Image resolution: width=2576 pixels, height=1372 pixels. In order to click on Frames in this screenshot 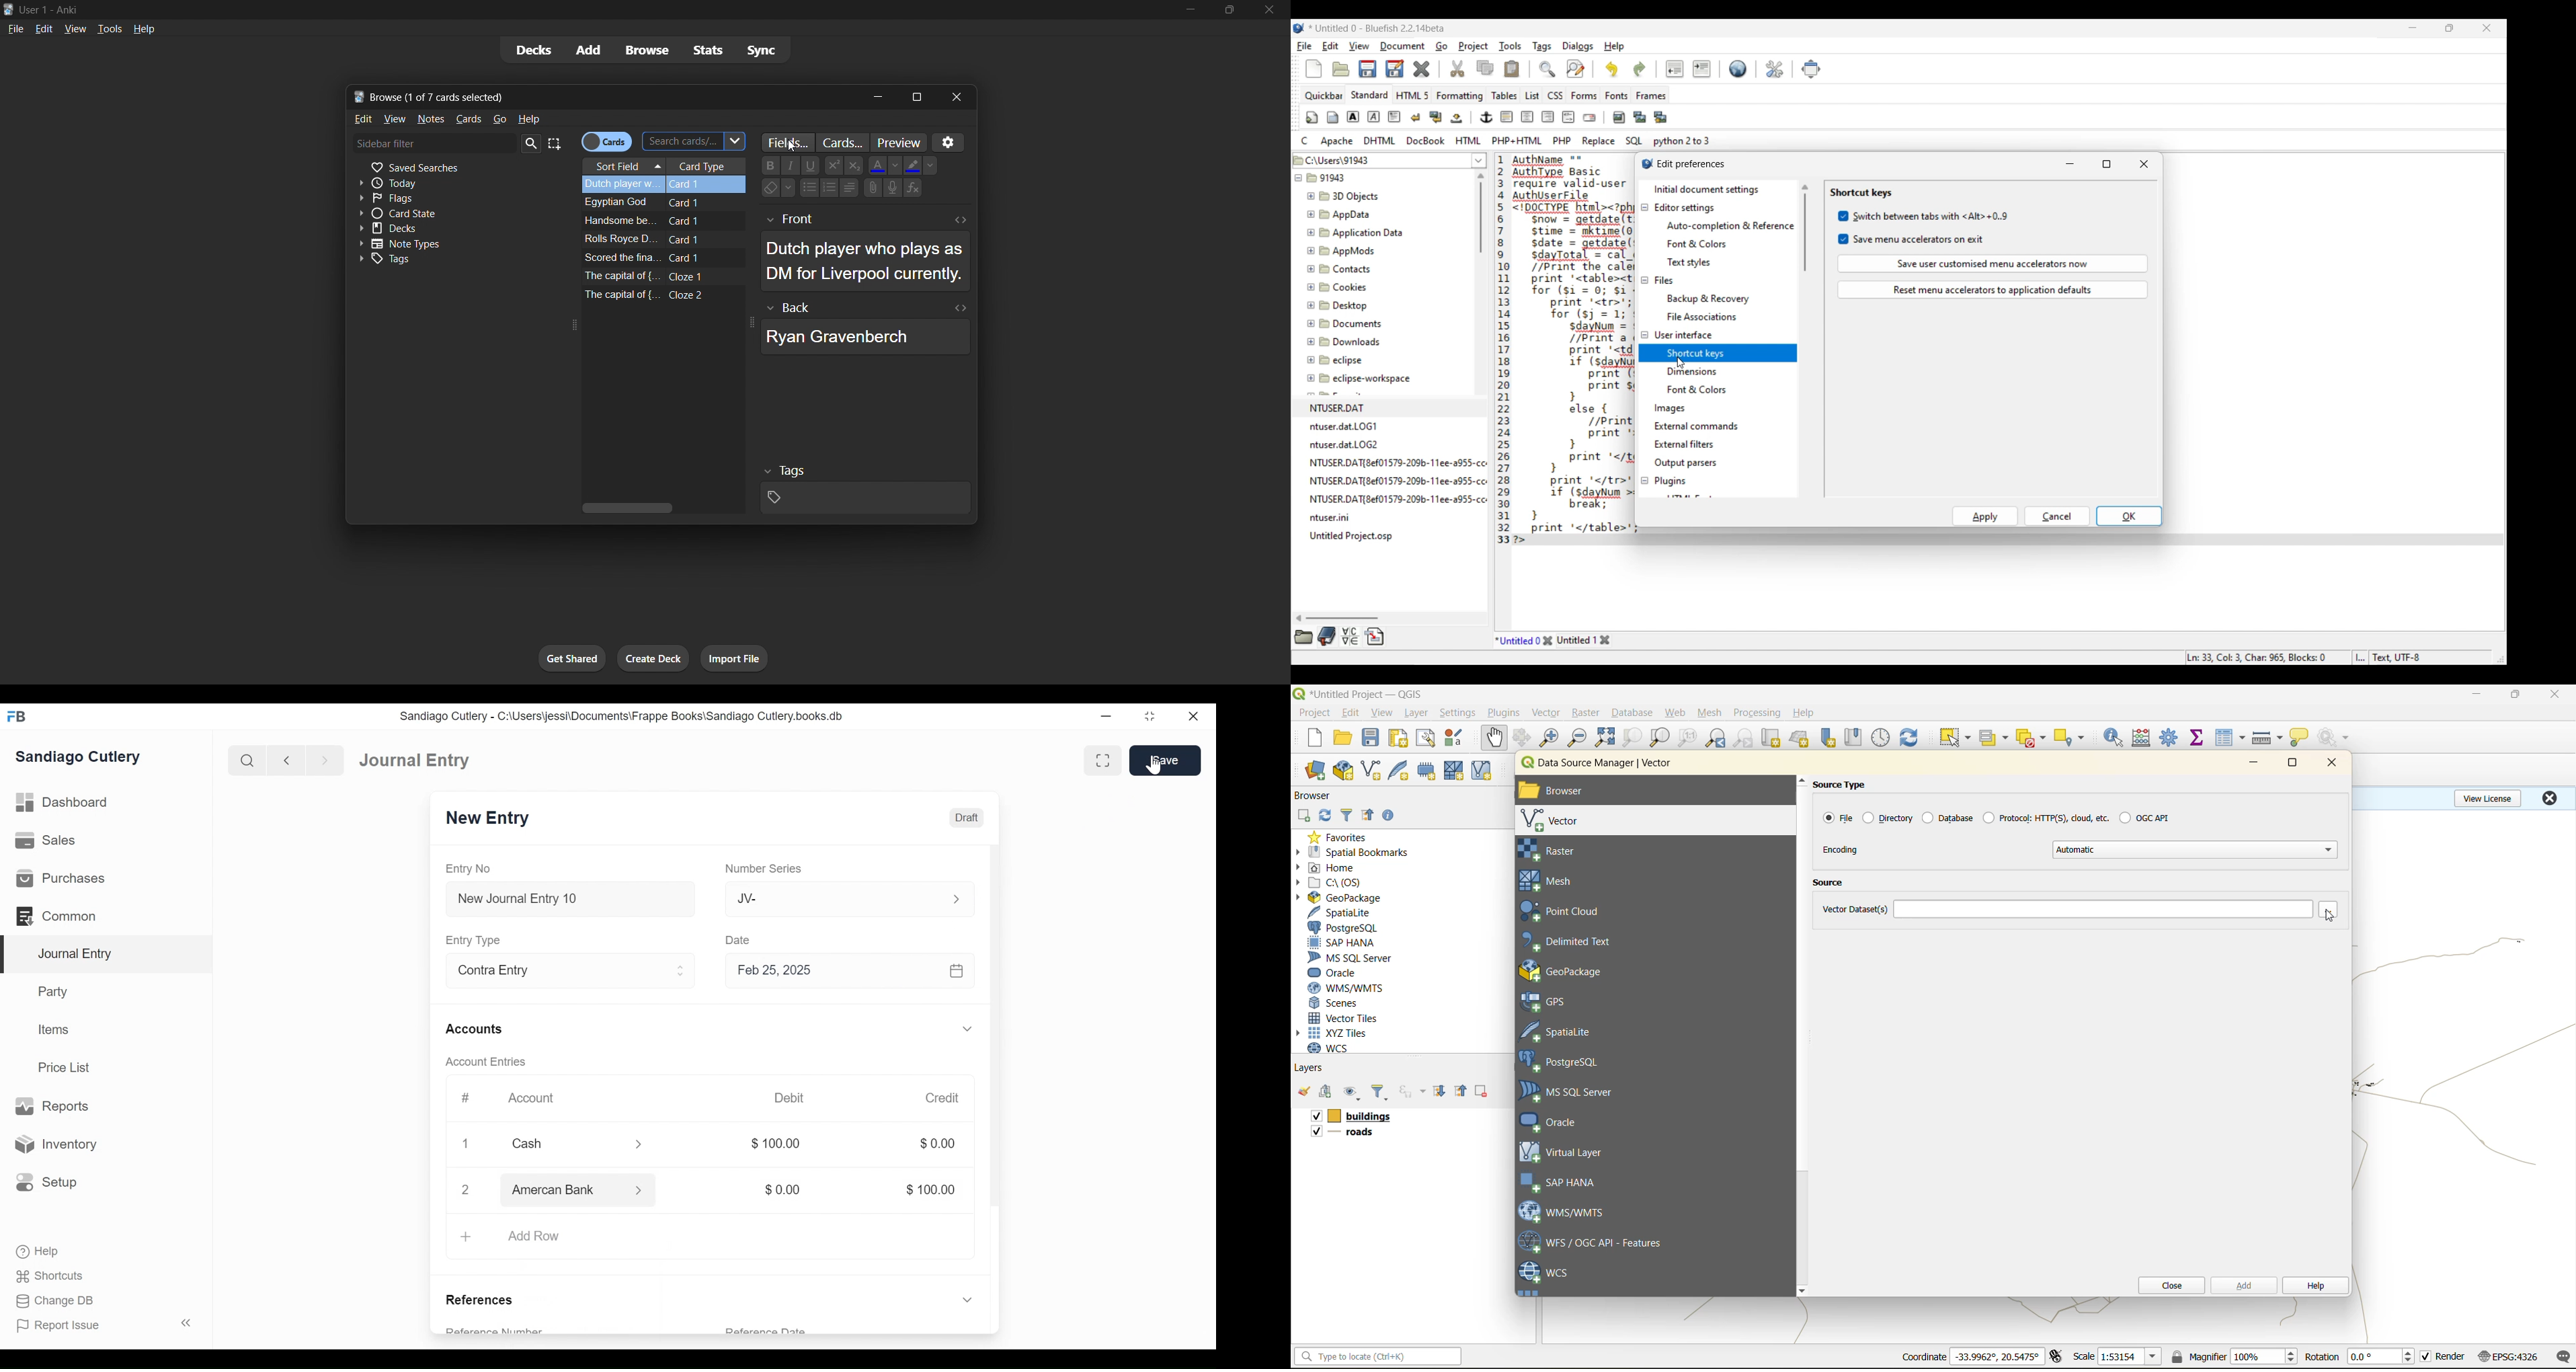, I will do `click(1651, 96)`.